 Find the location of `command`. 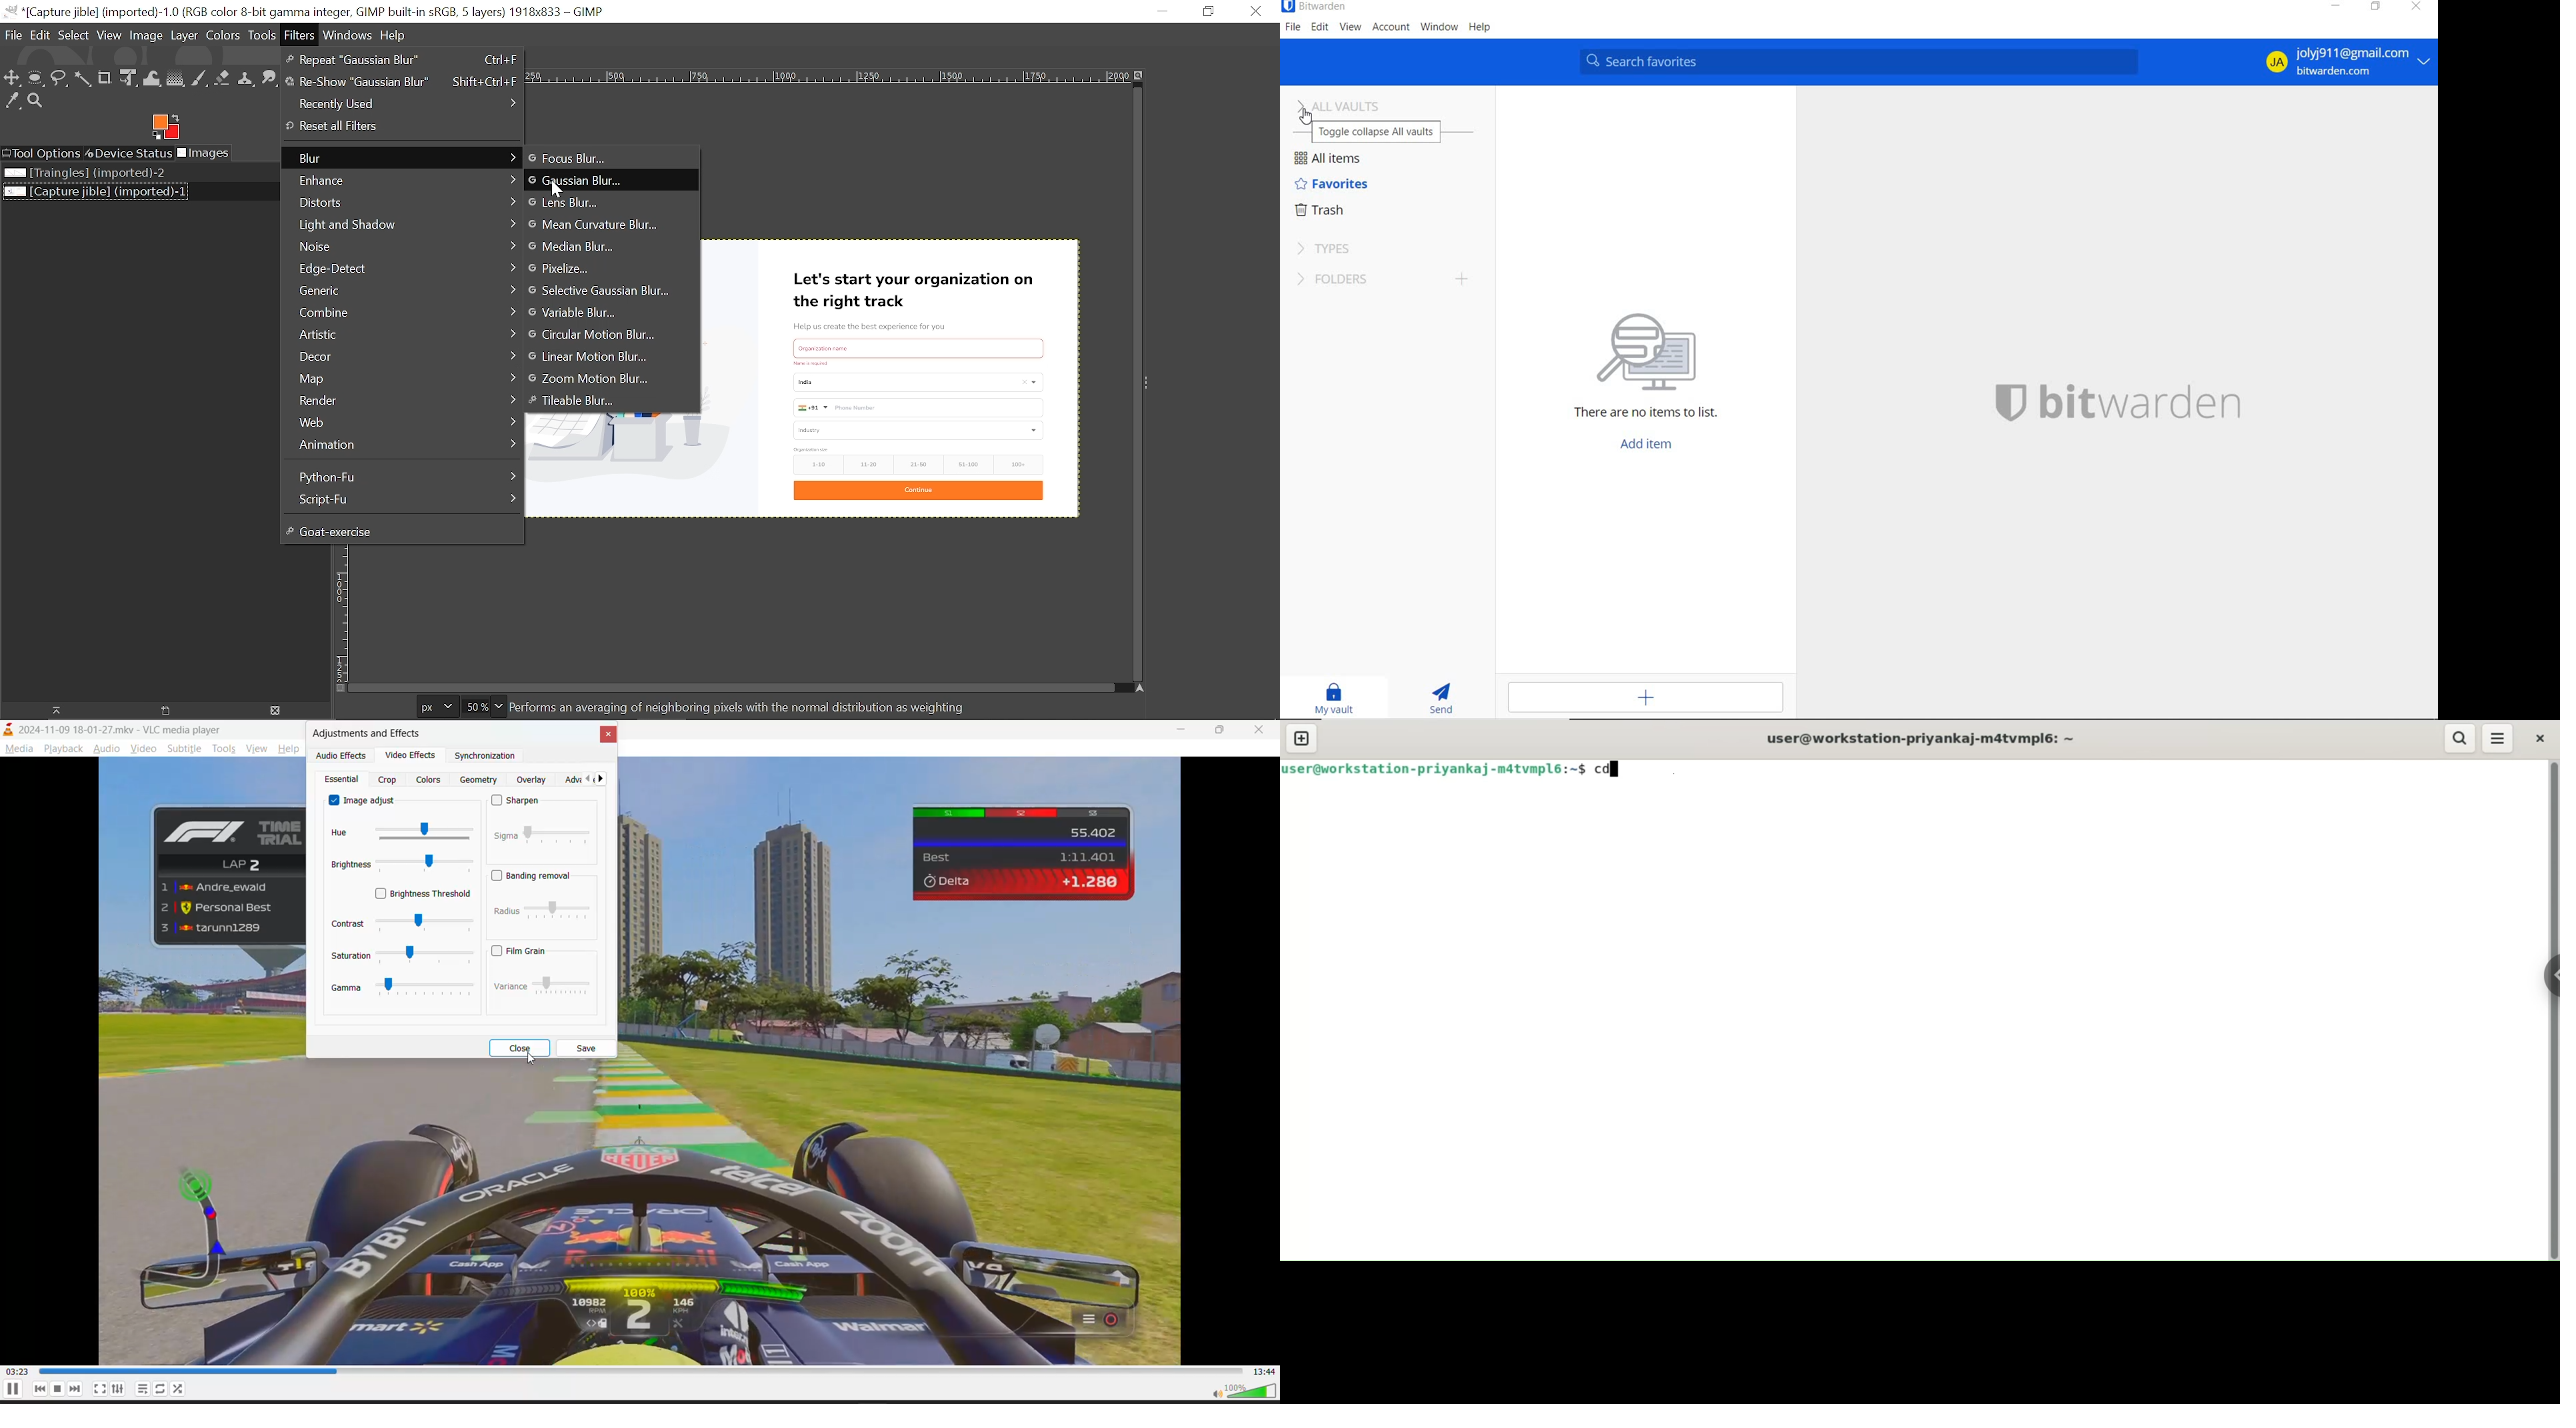

command is located at coordinates (1608, 767).